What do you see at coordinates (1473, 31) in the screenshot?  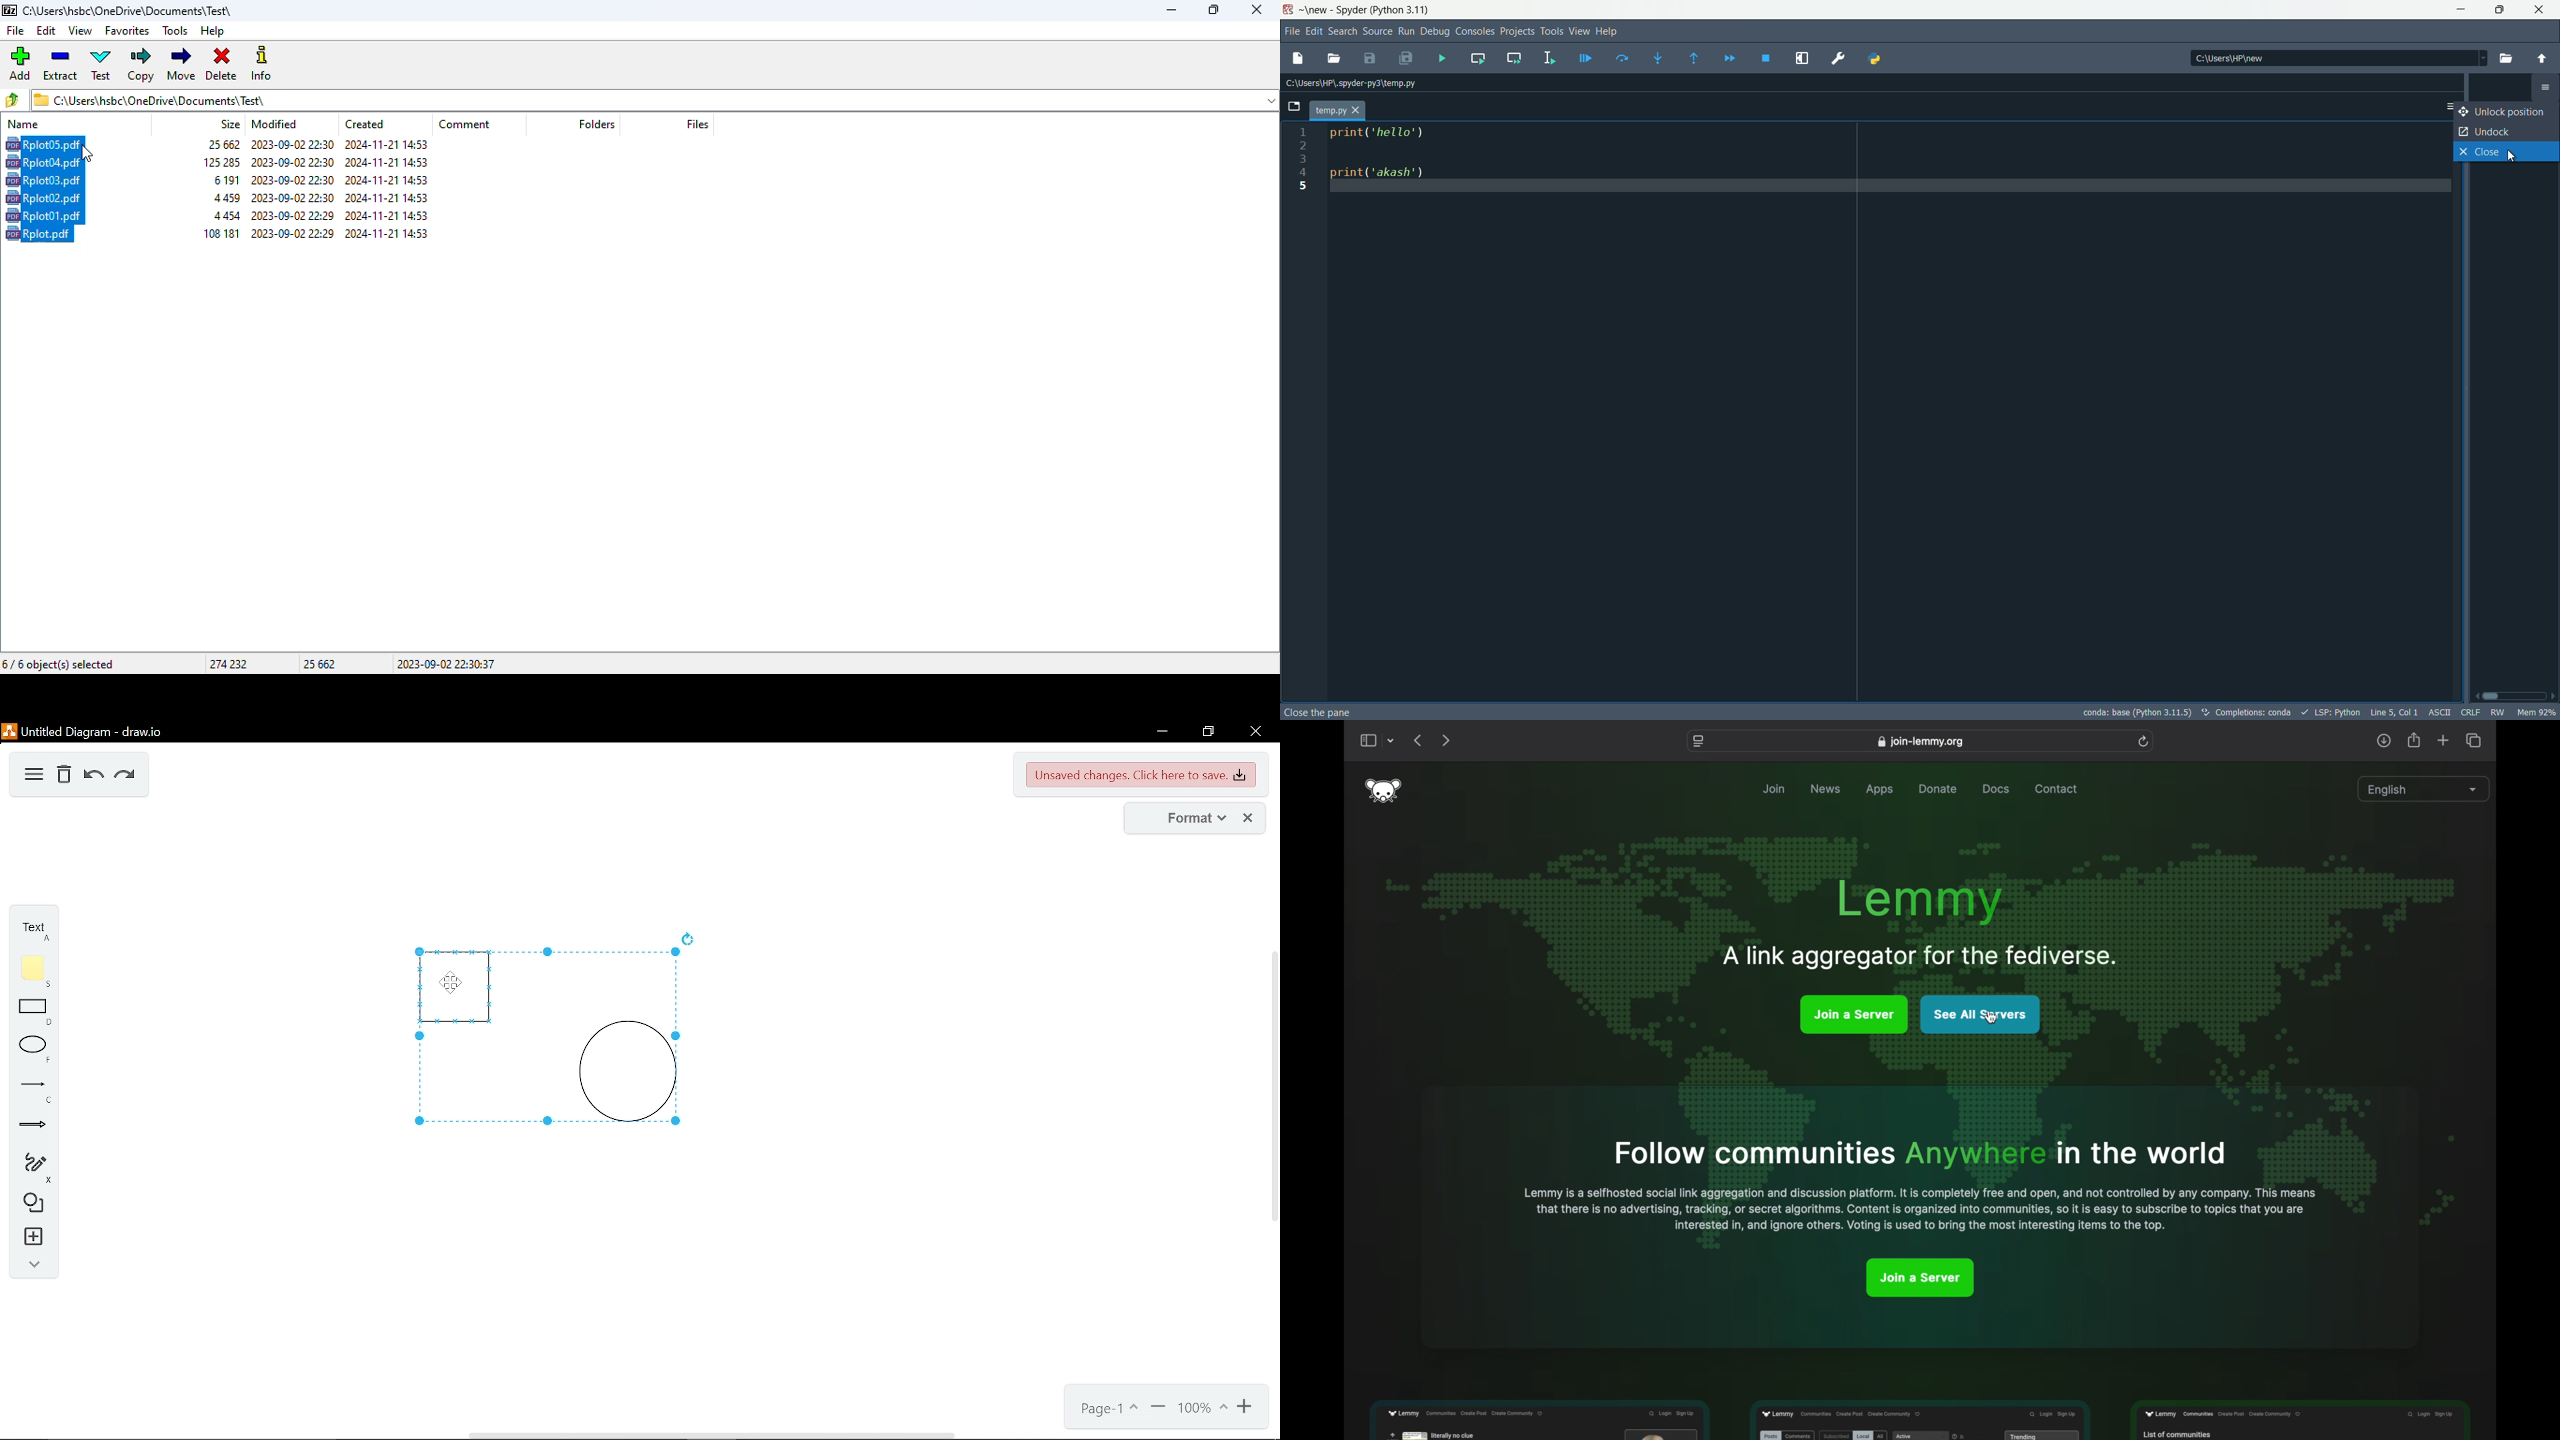 I see `Consoles Menu` at bounding box center [1473, 31].